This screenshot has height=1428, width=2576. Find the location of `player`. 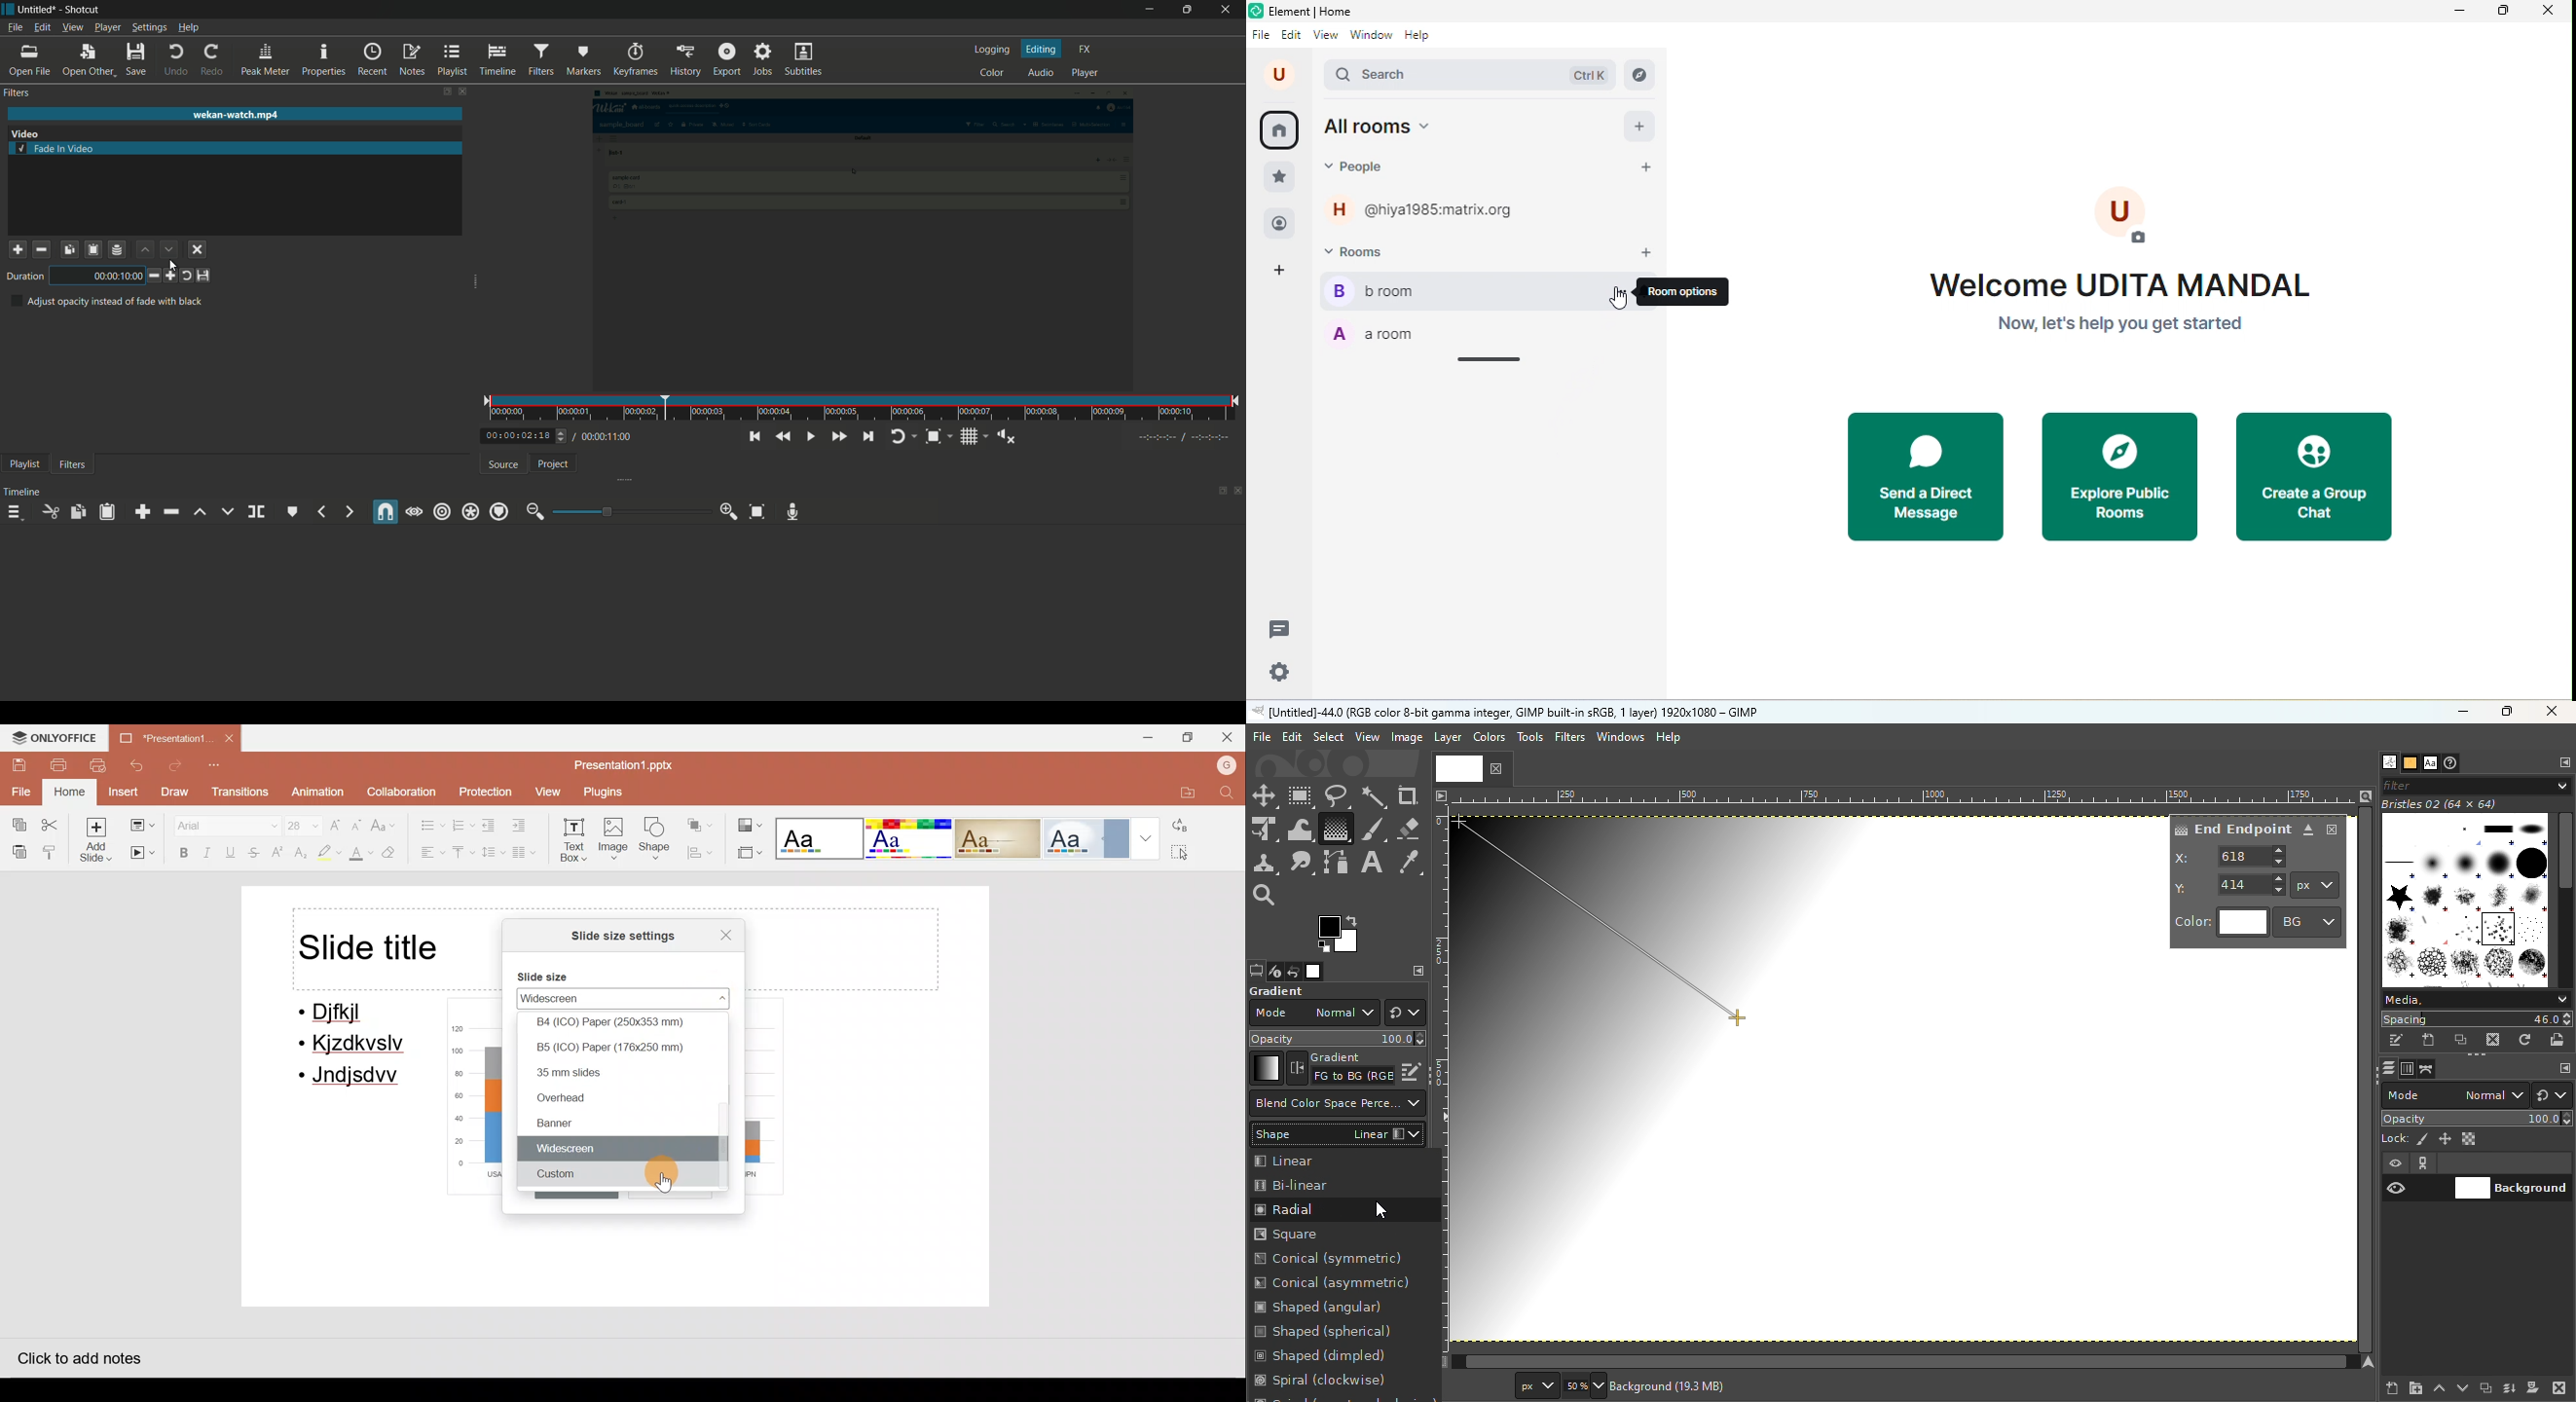

player is located at coordinates (1086, 73).